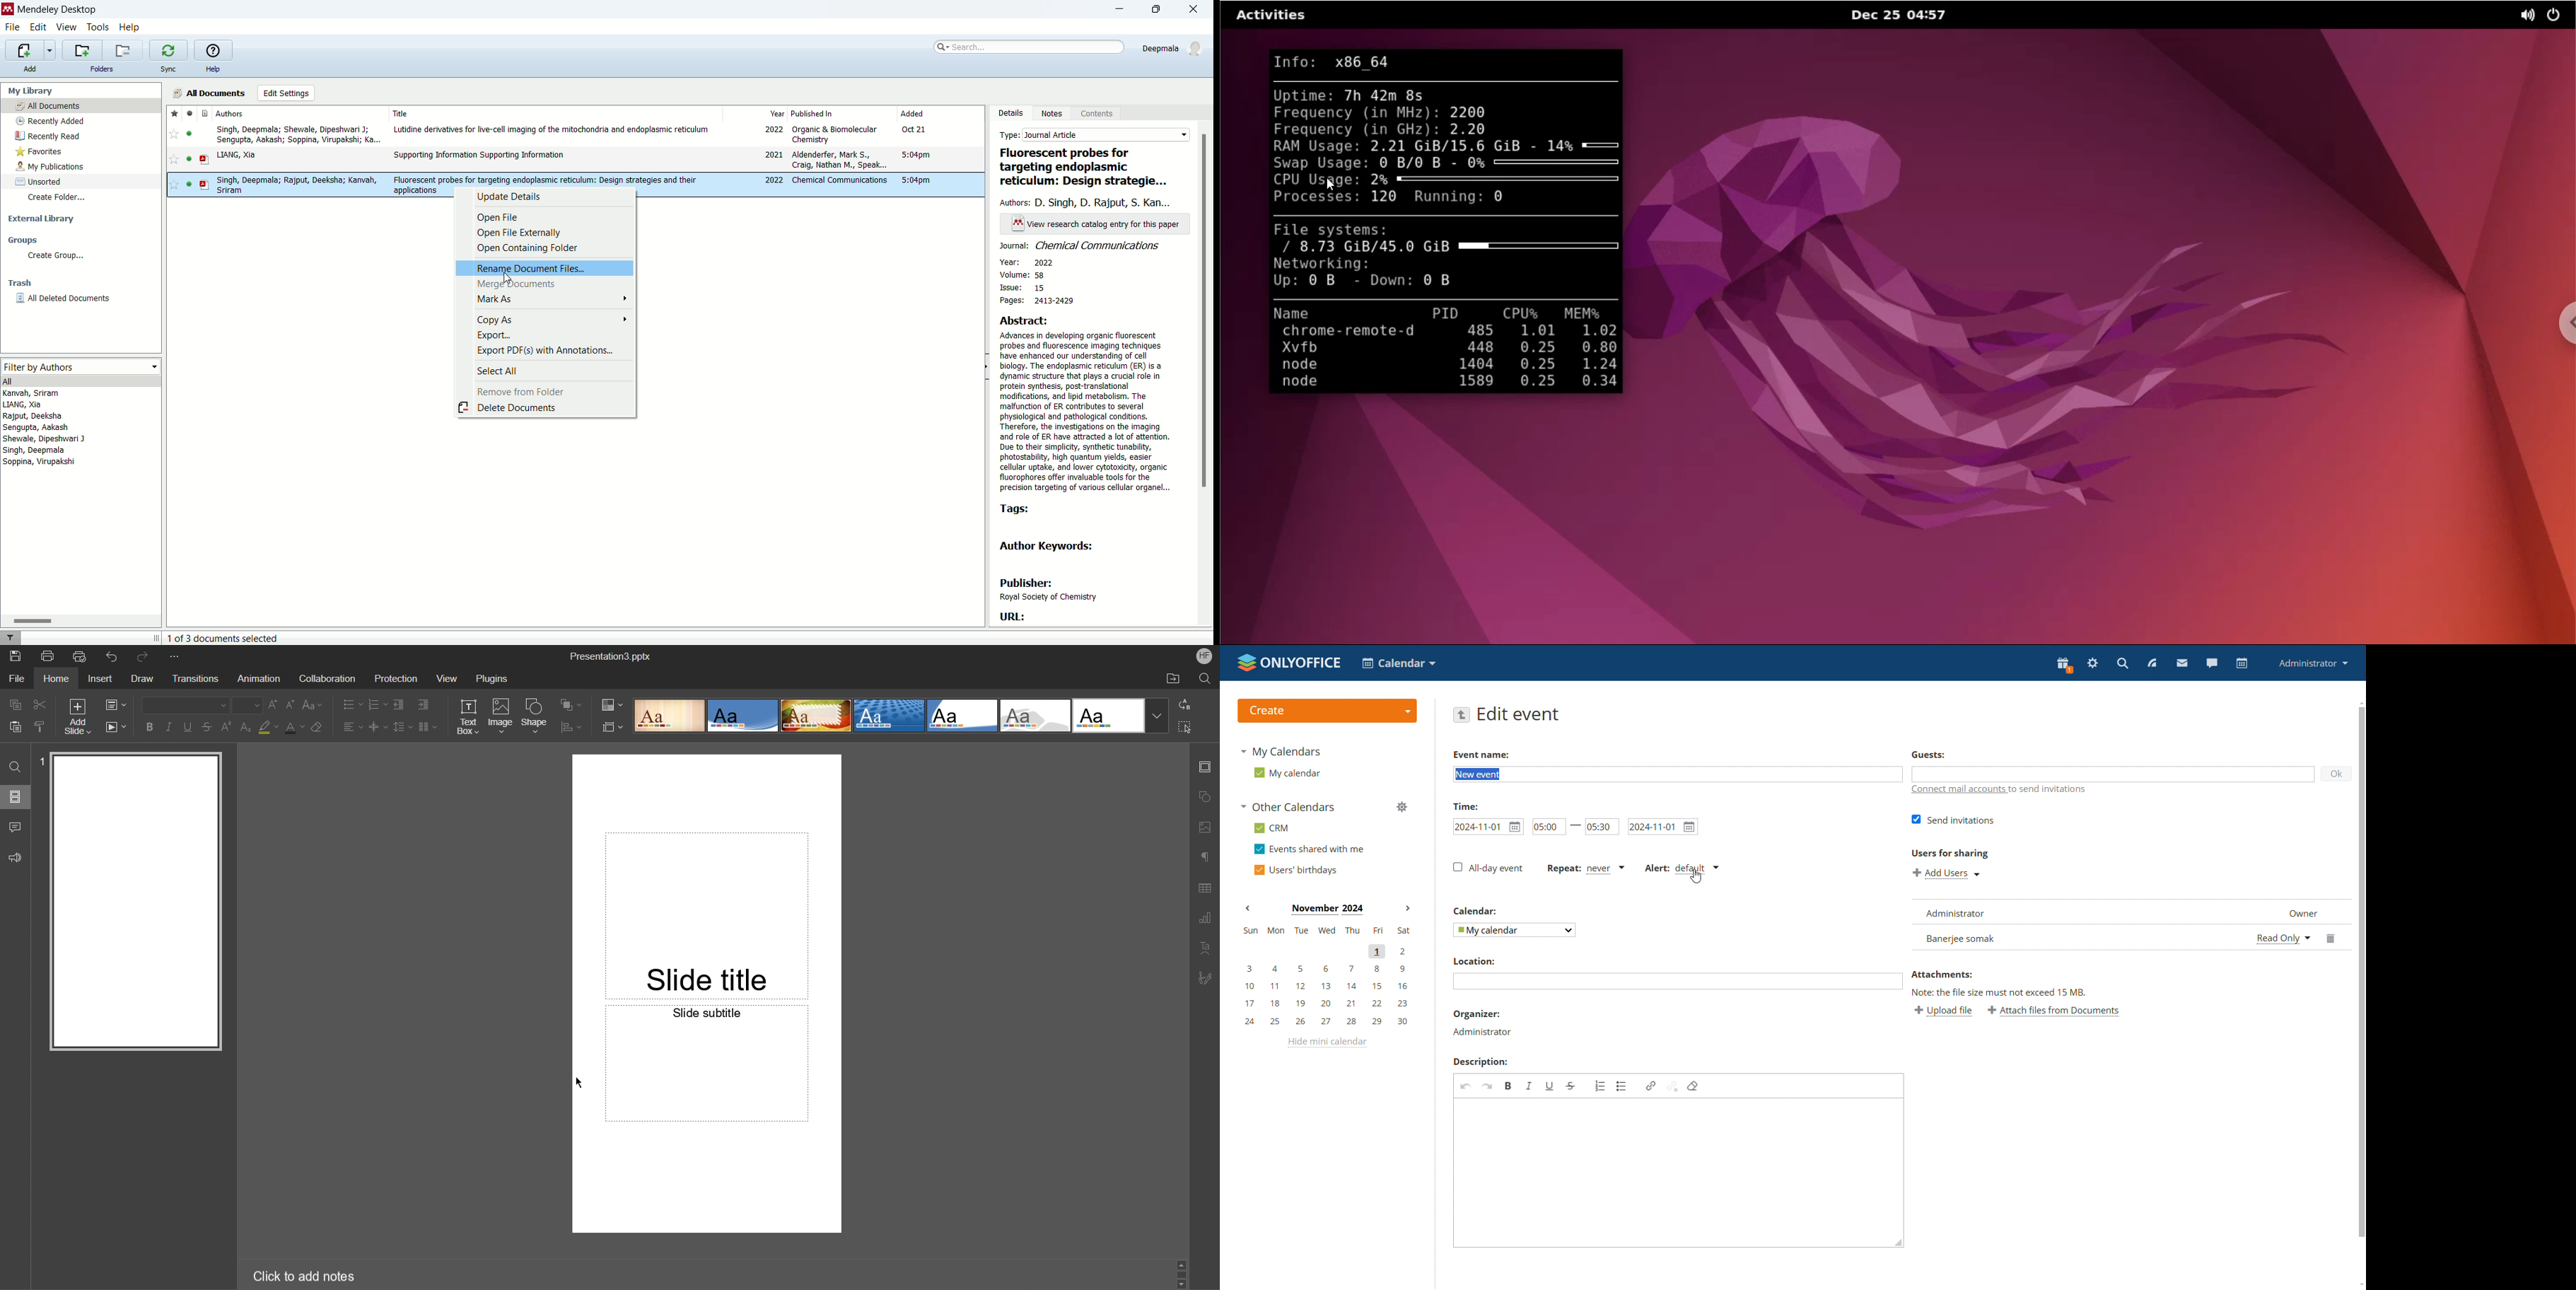 The image size is (2576, 1316). What do you see at coordinates (401, 728) in the screenshot?
I see `Line Spacing ` at bounding box center [401, 728].